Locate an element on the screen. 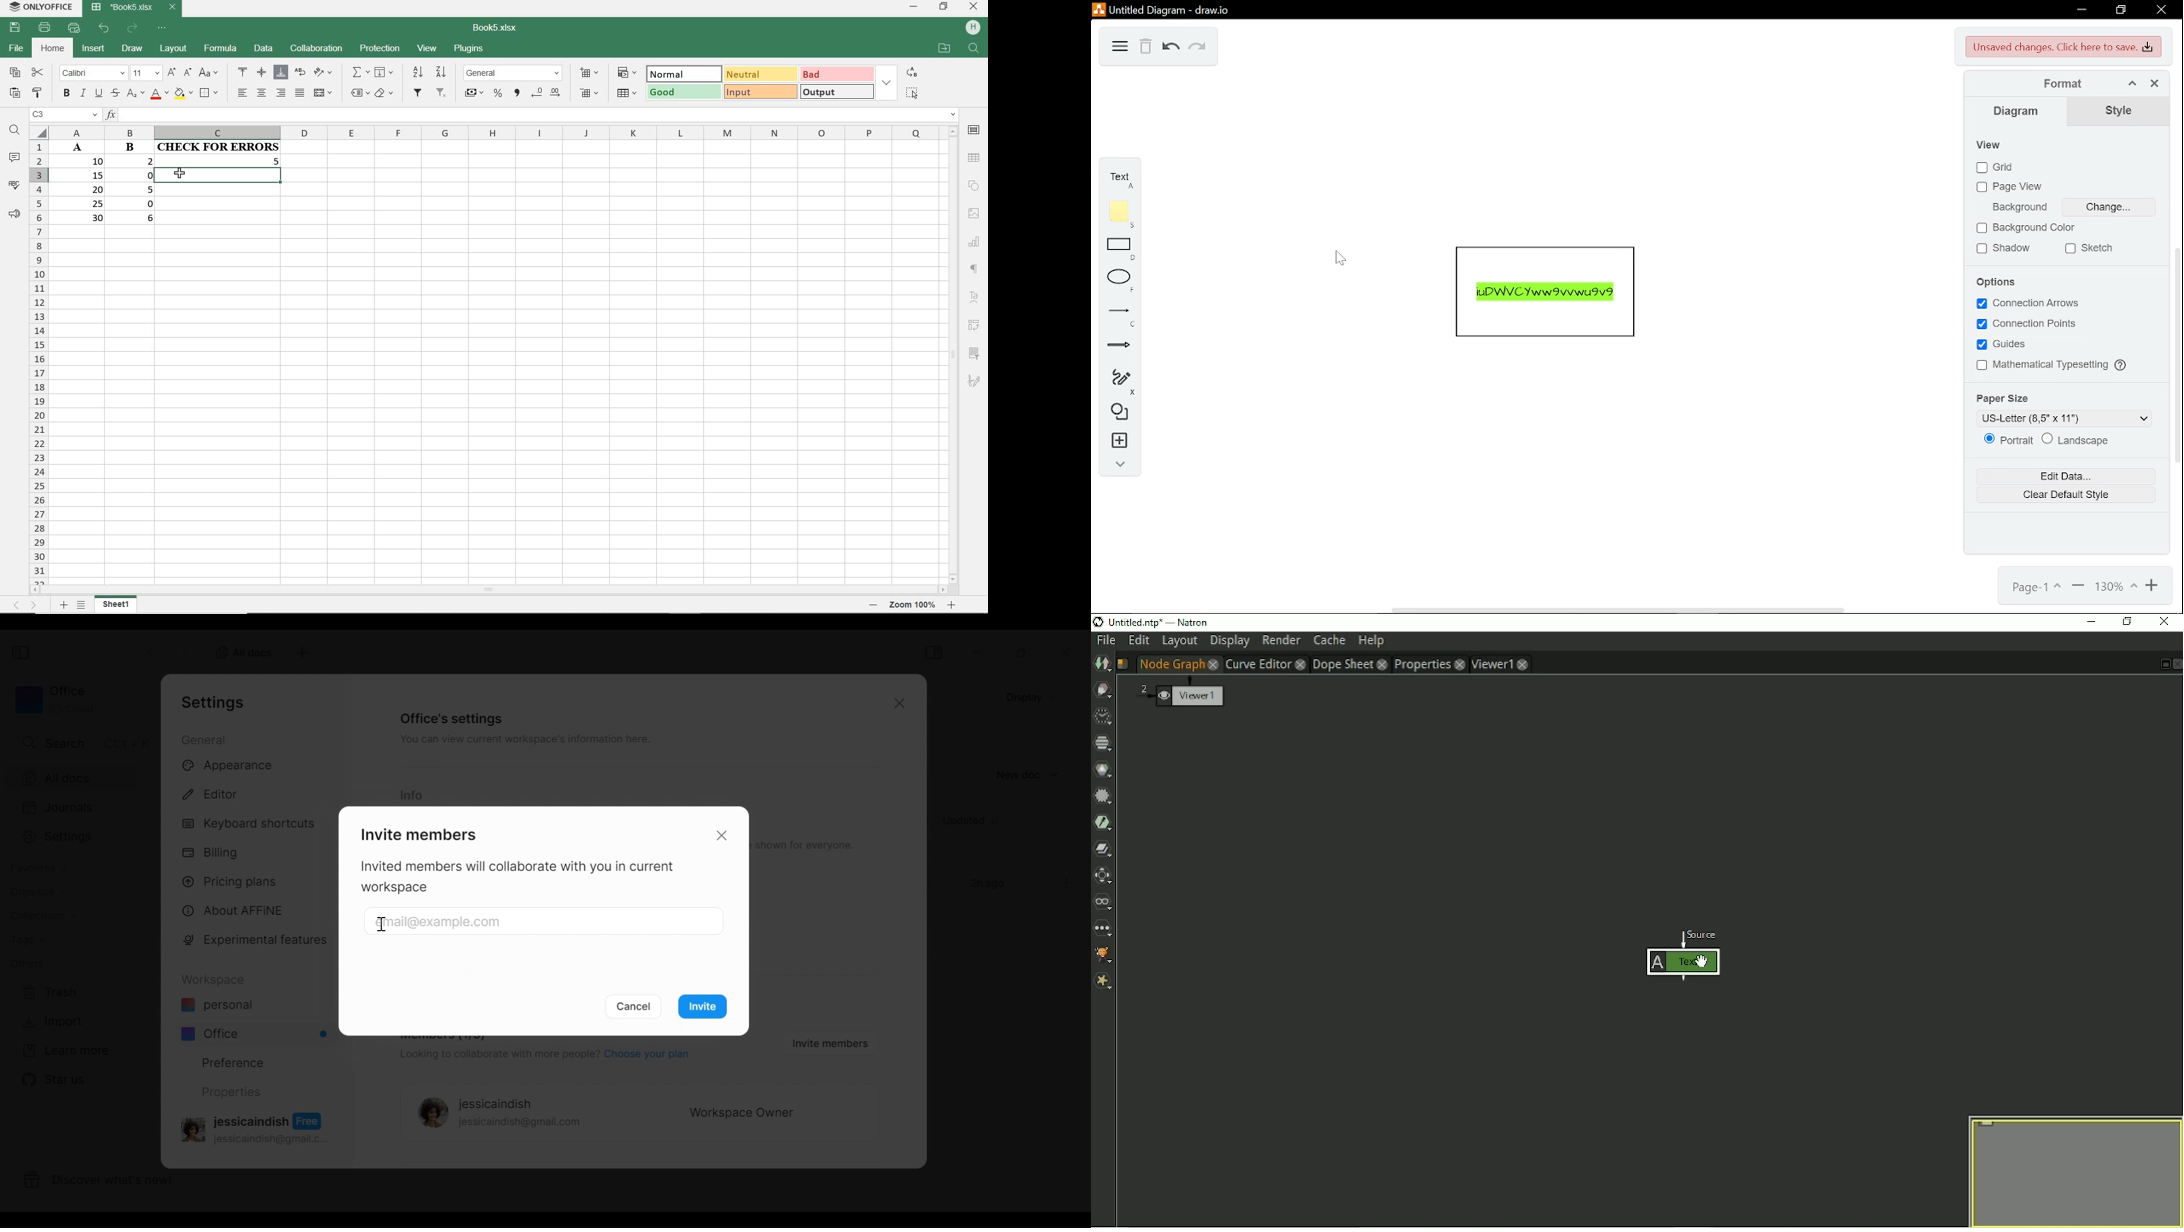  Untitled Diagram-draw.io is located at coordinates (1164, 9).